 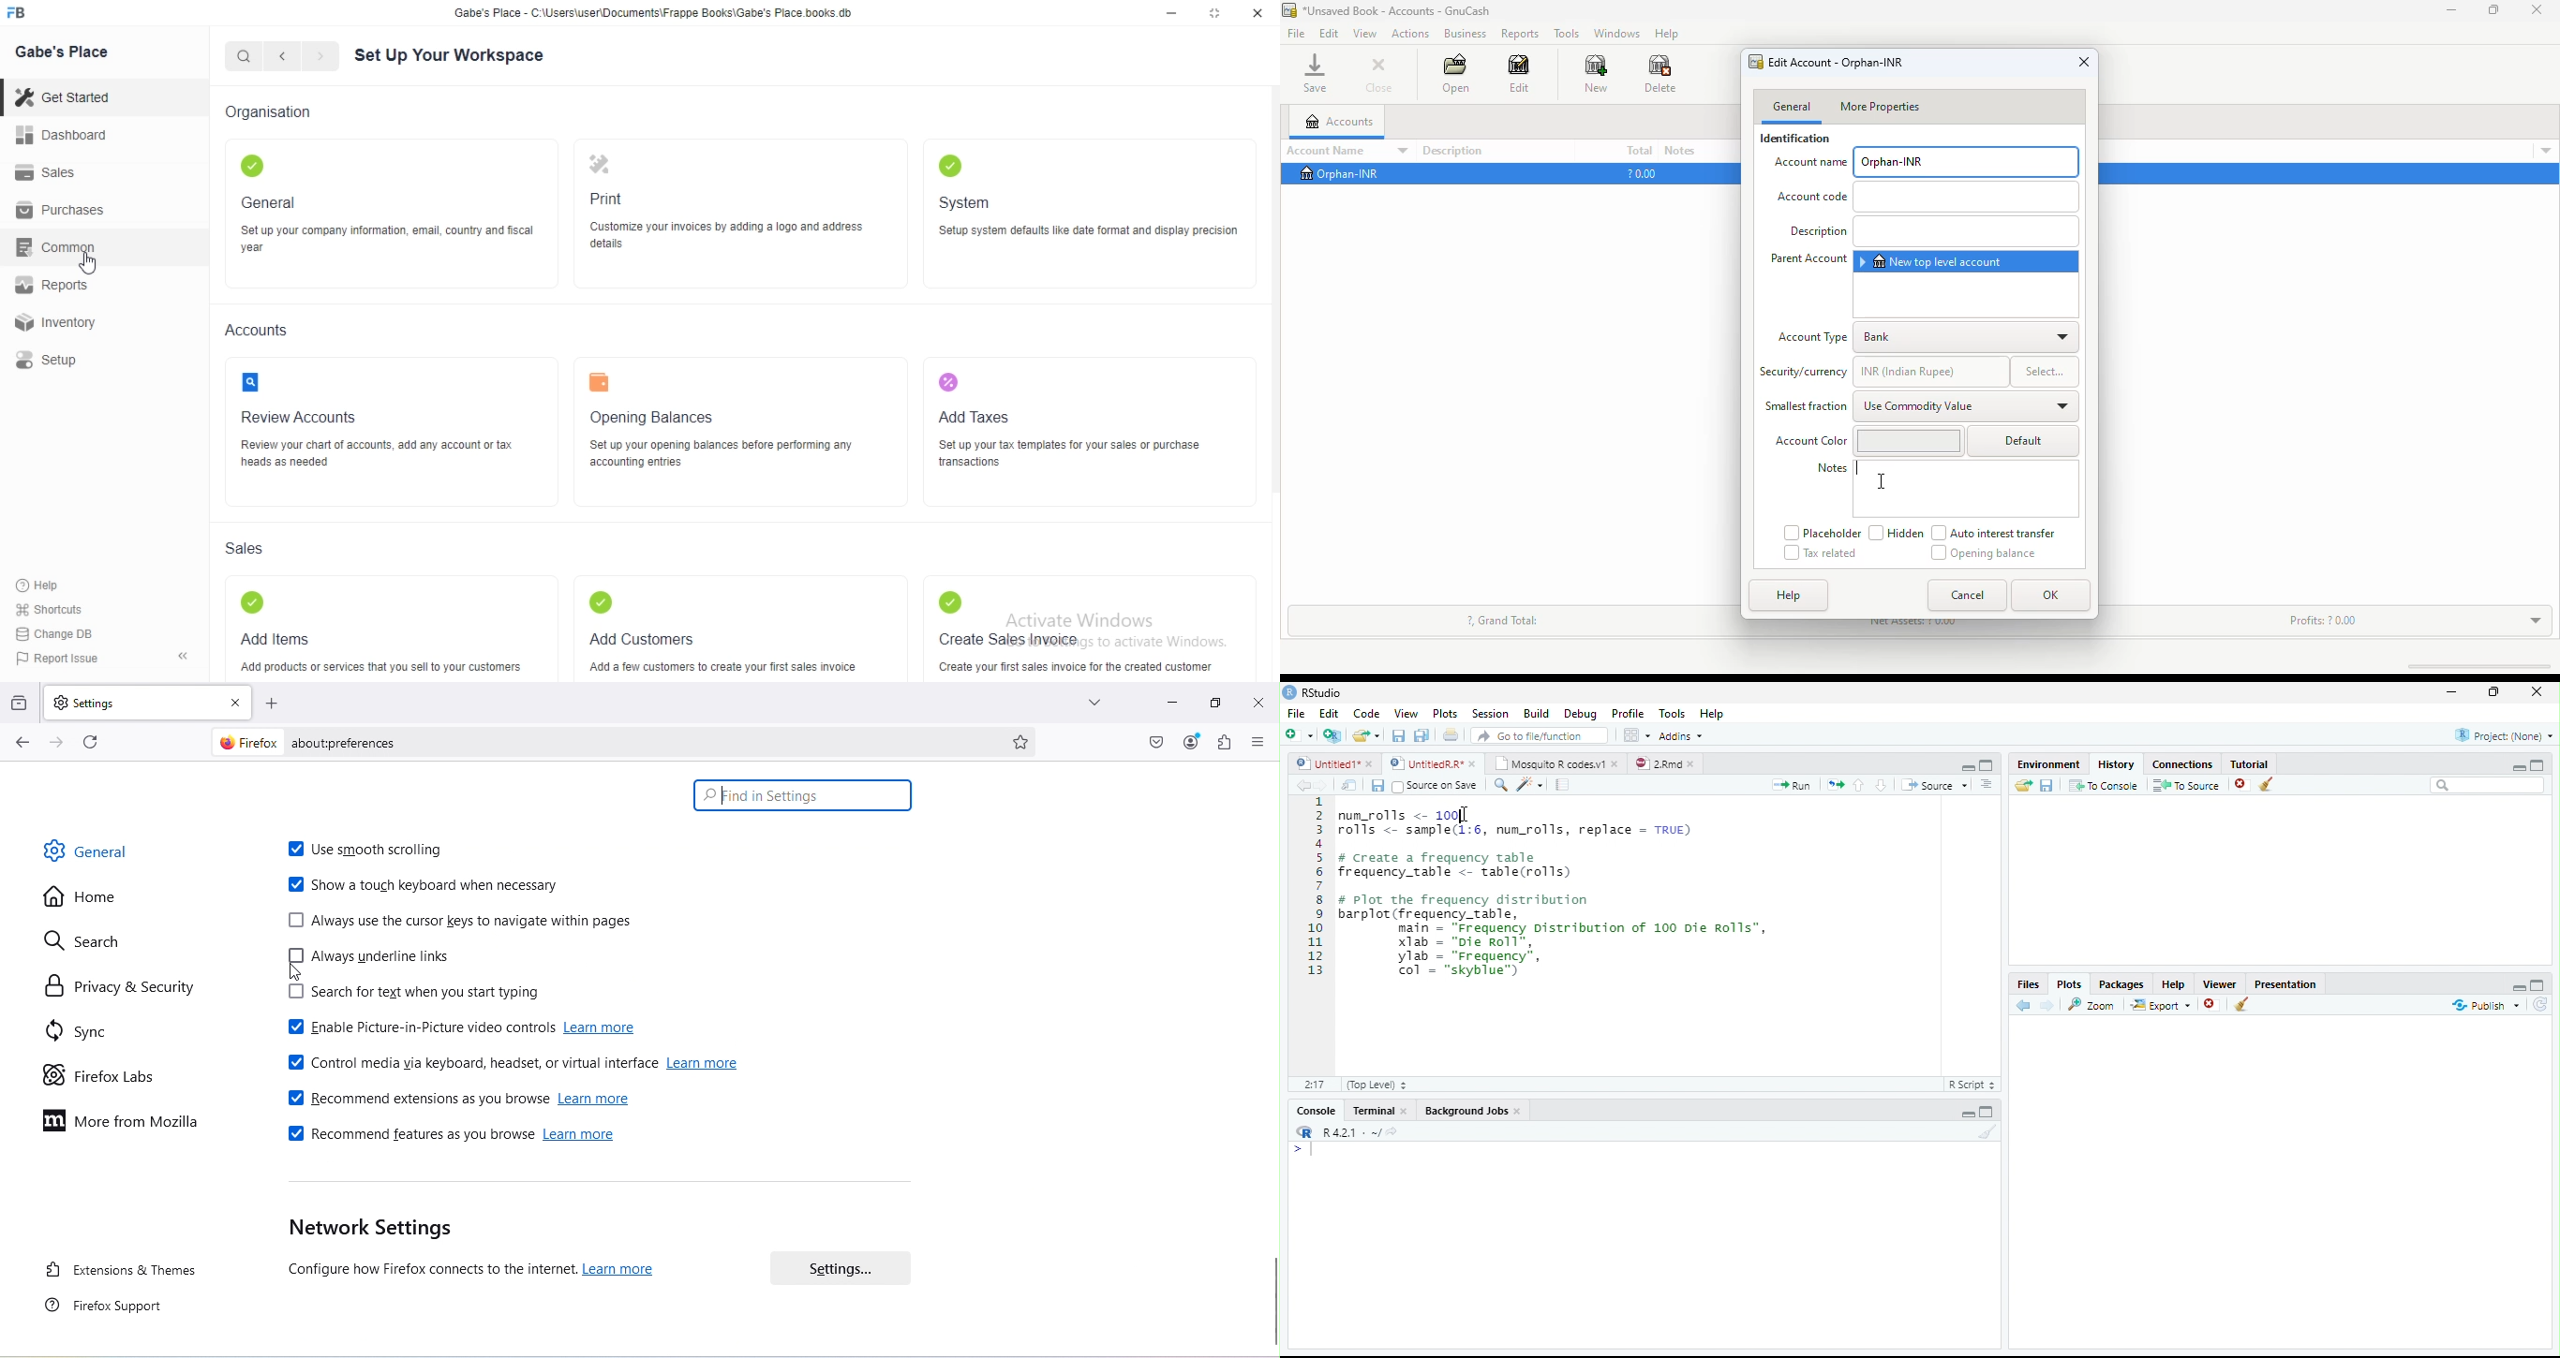 I want to click on Always use the cursor keys to navigate within pages, so click(x=462, y=925).